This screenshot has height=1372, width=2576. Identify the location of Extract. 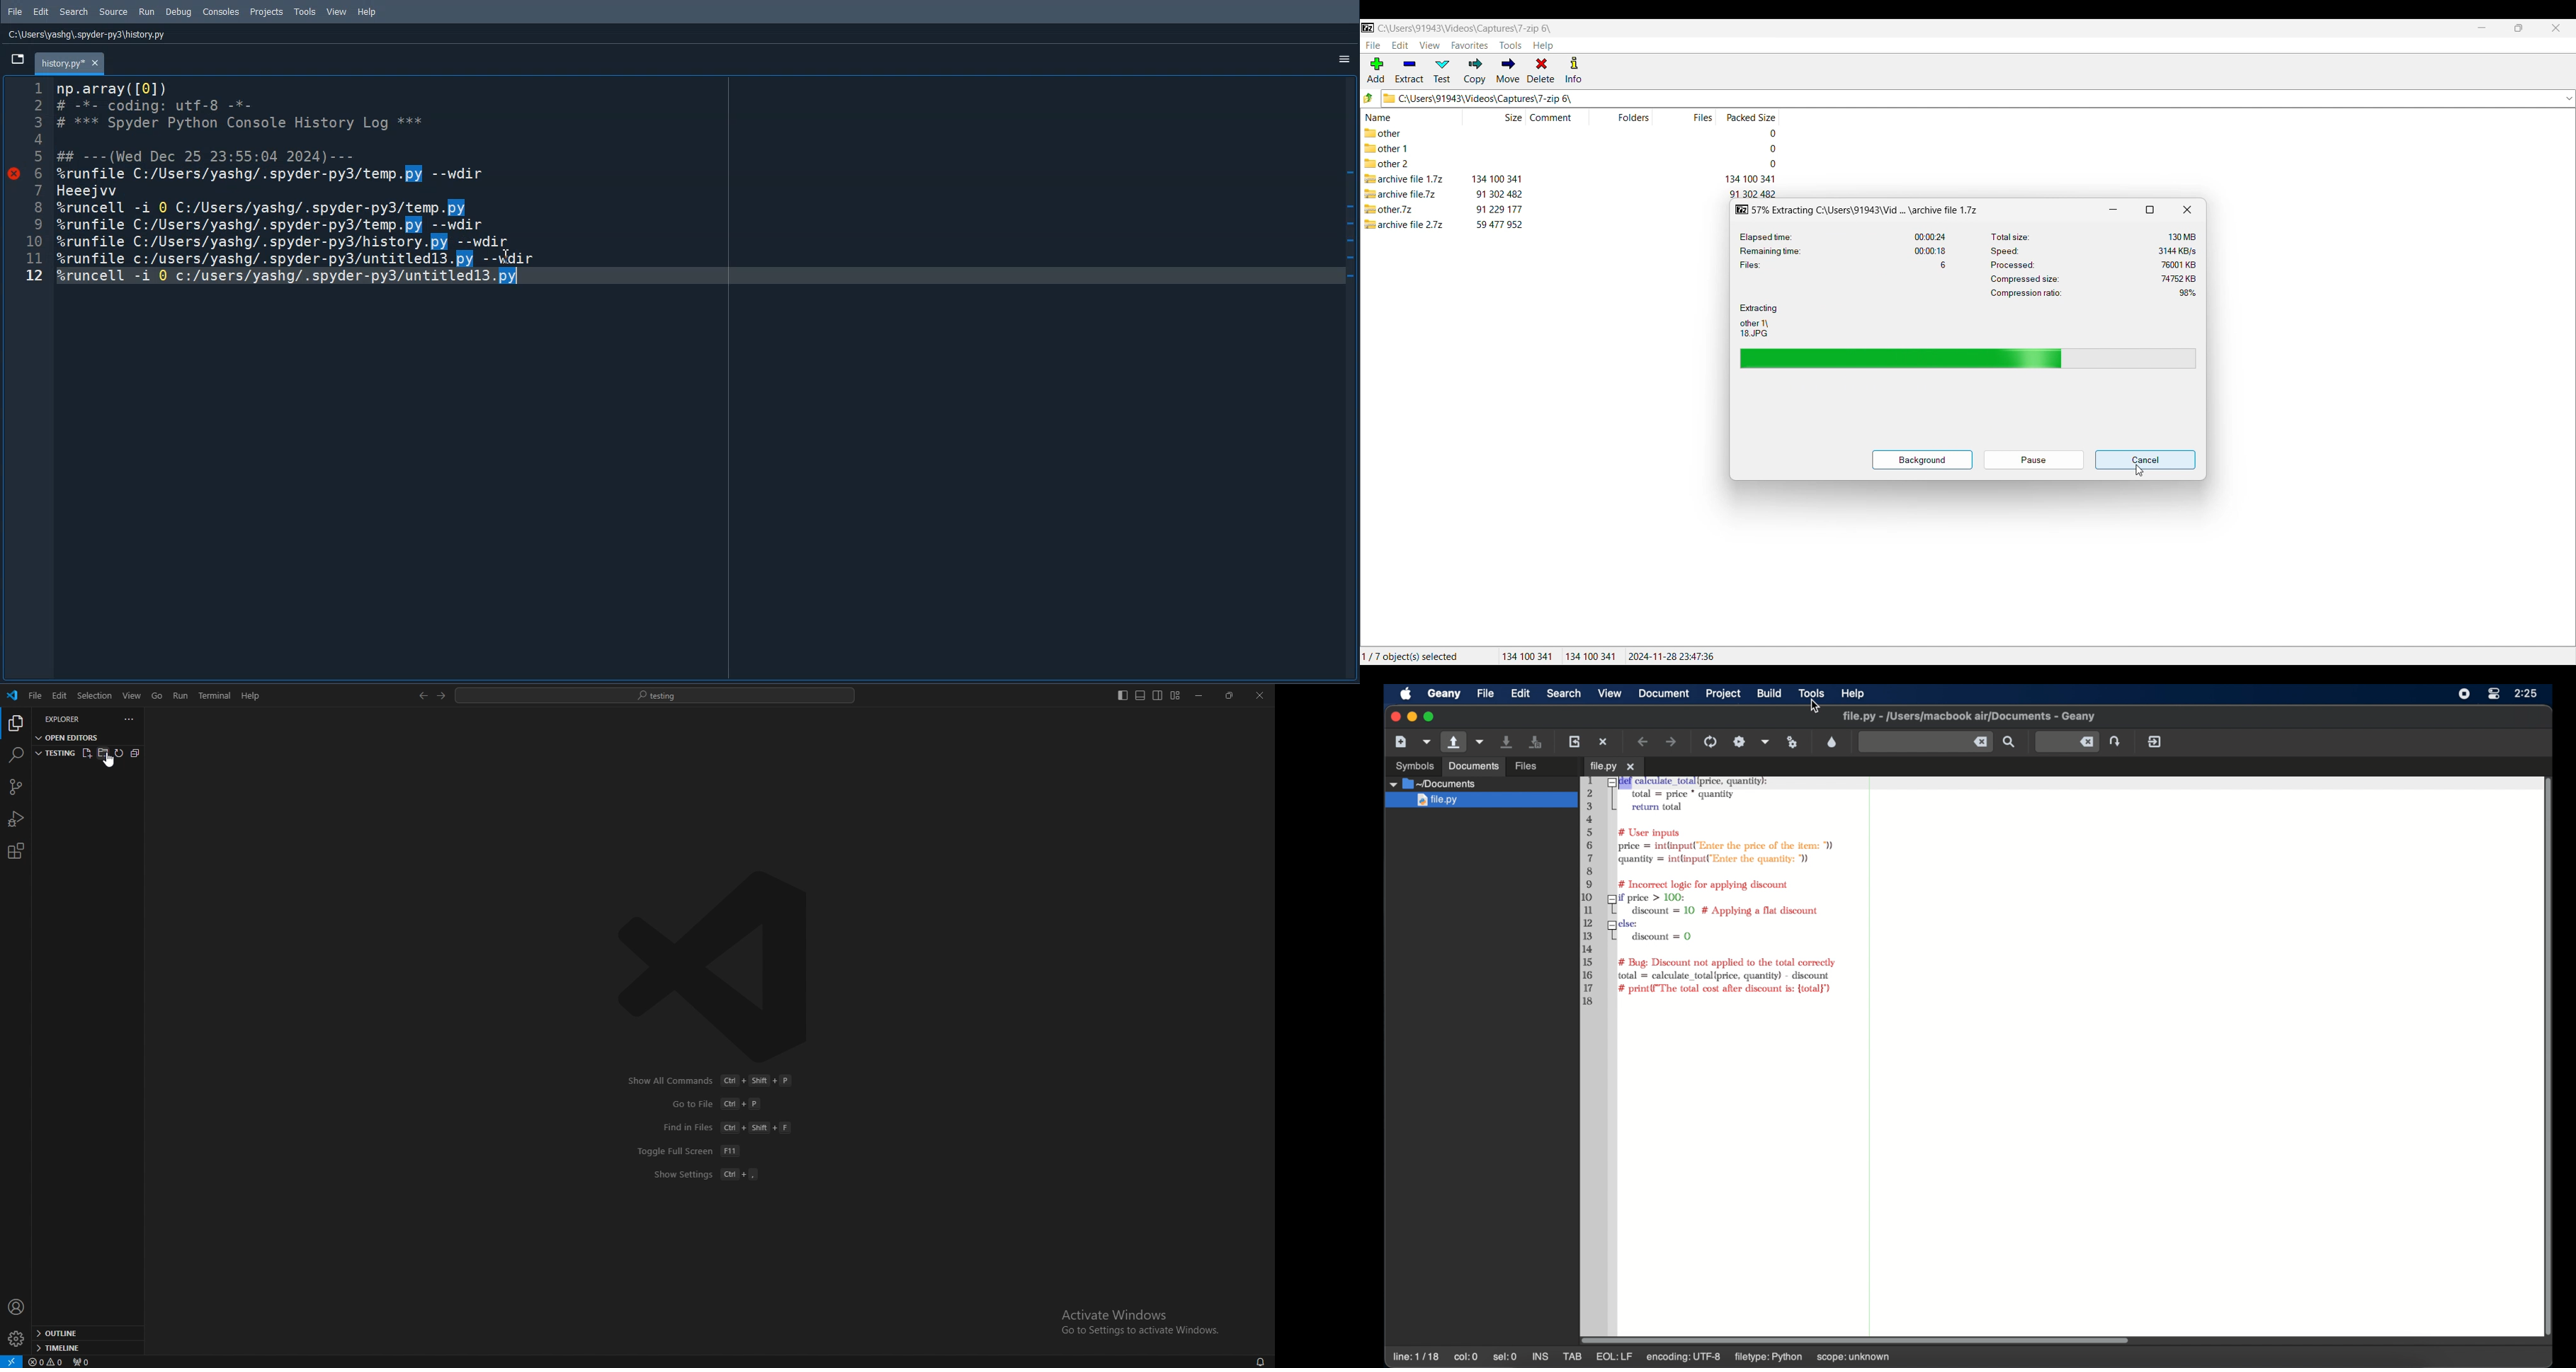
(1409, 71).